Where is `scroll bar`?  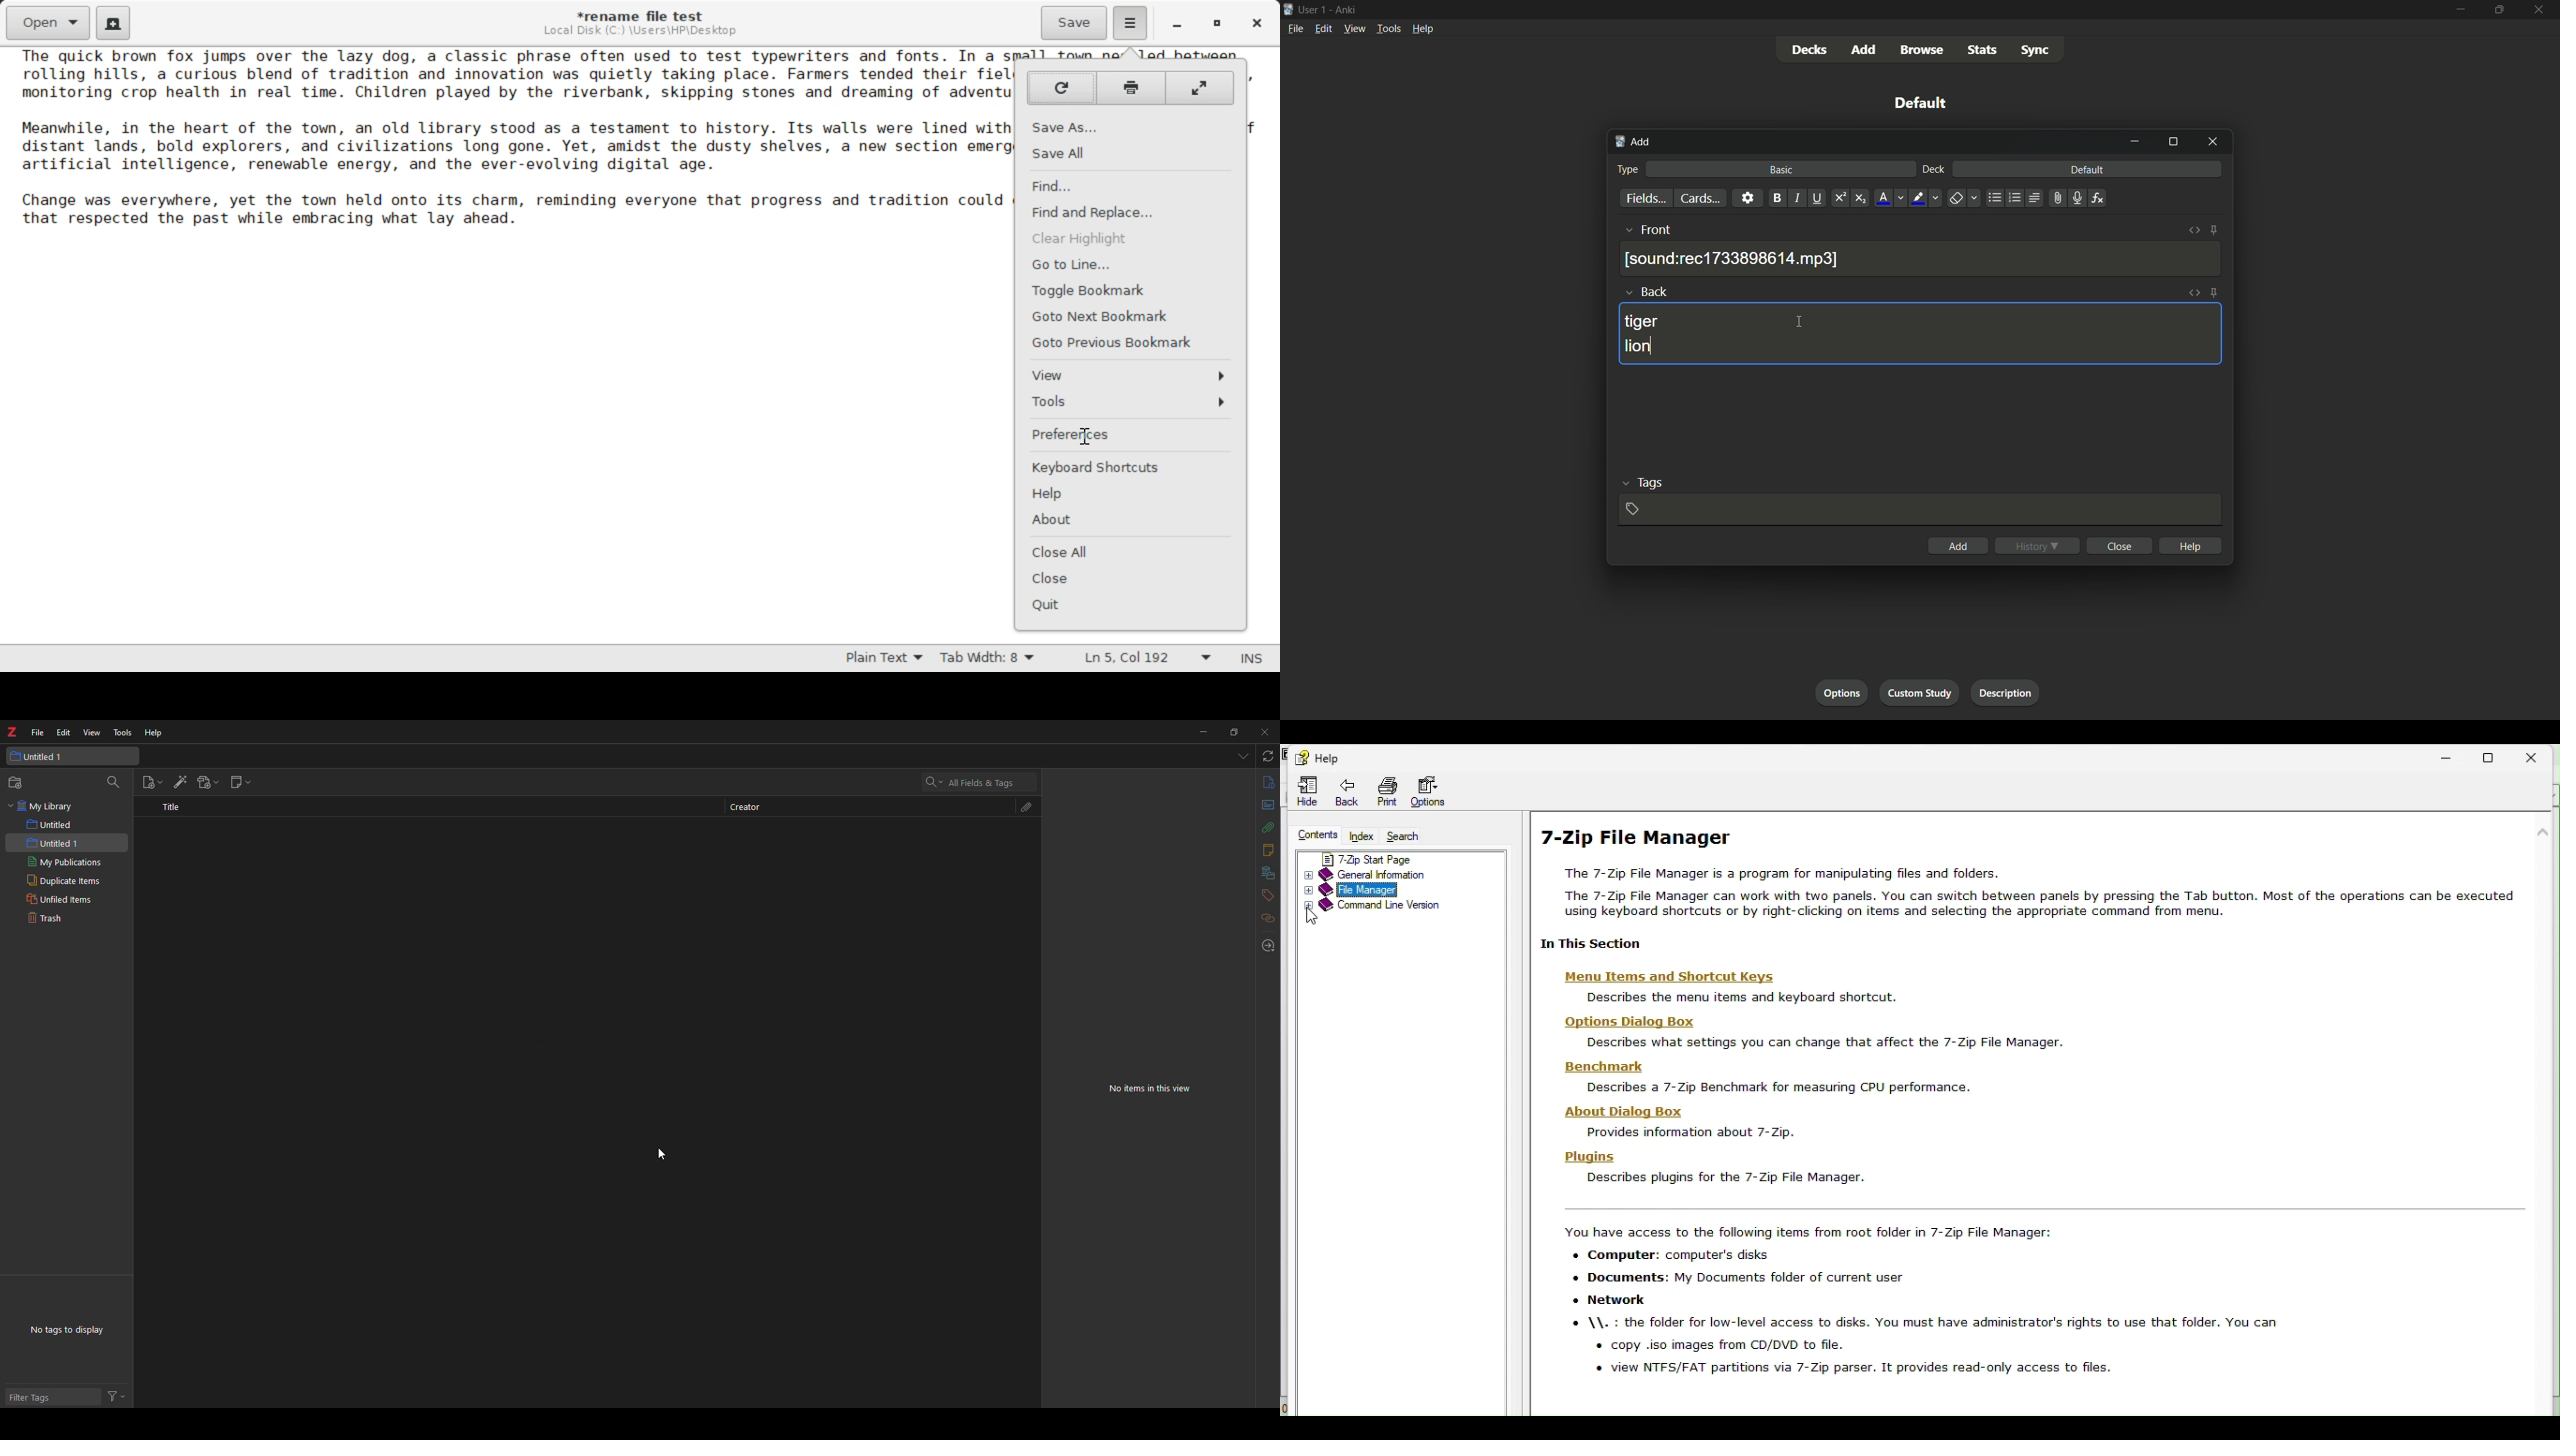
scroll bar is located at coordinates (2541, 1032).